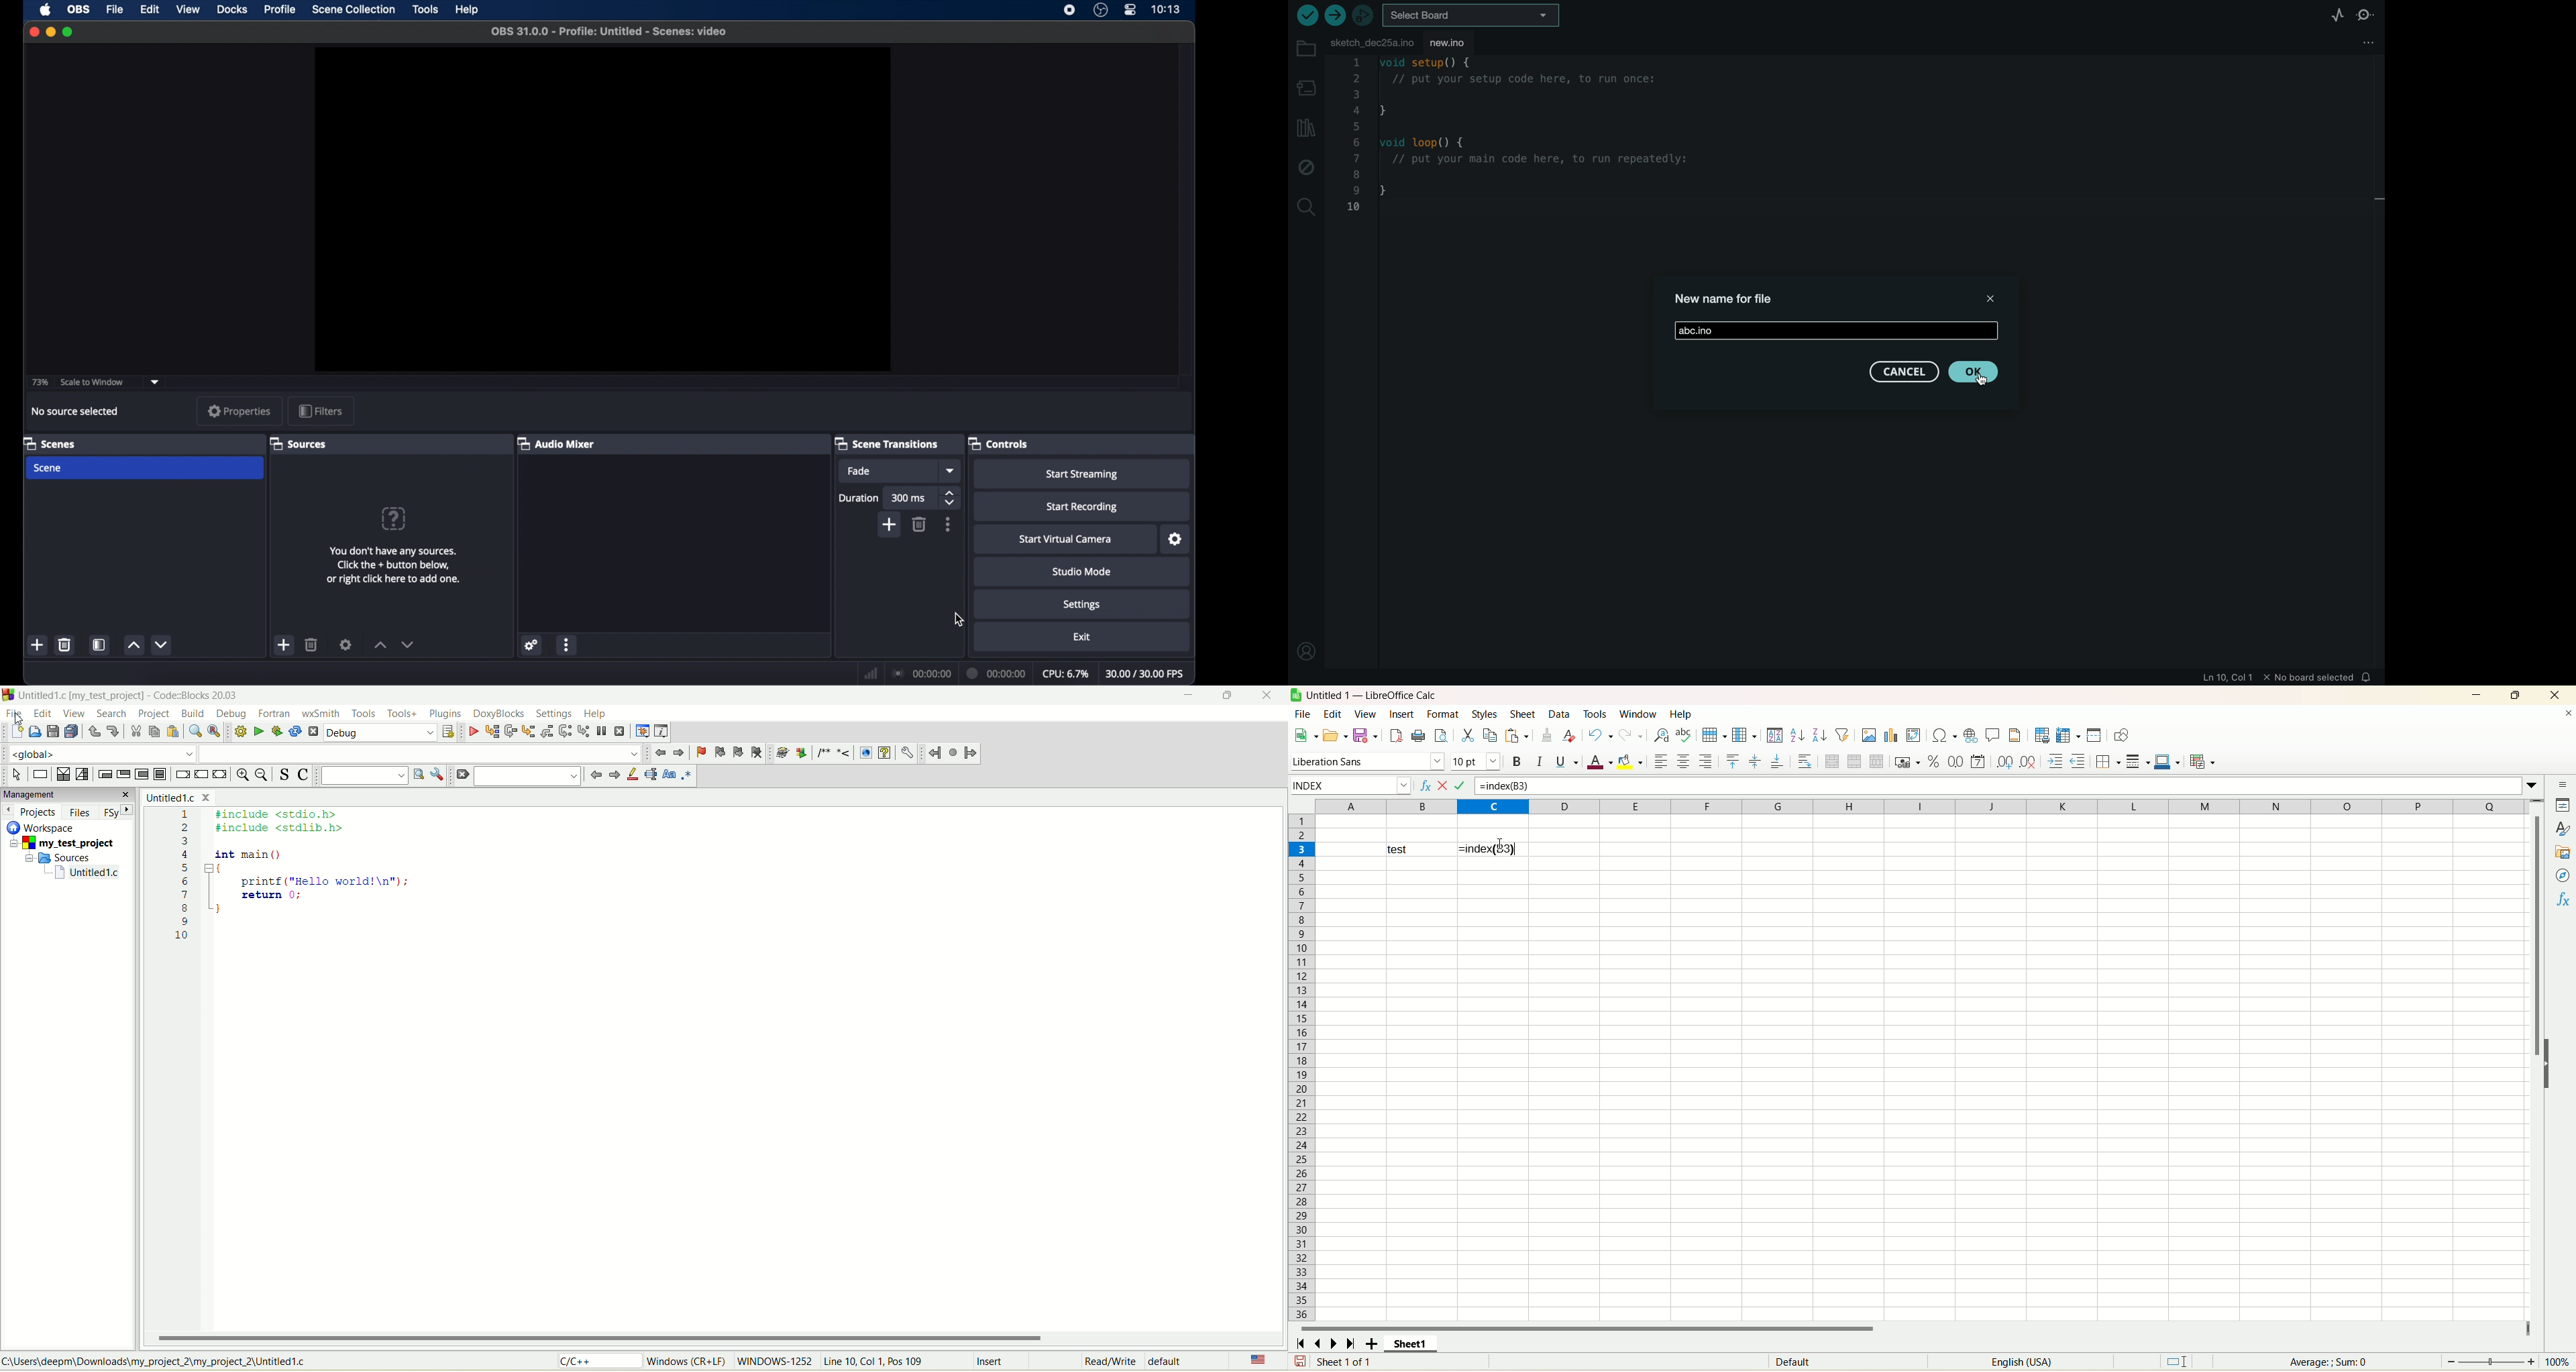 Image resolution: width=2576 pixels, height=1372 pixels. What do you see at coordinates (80, 10) in the screenshot?
I see `obs` at bounding box center [80, 10].